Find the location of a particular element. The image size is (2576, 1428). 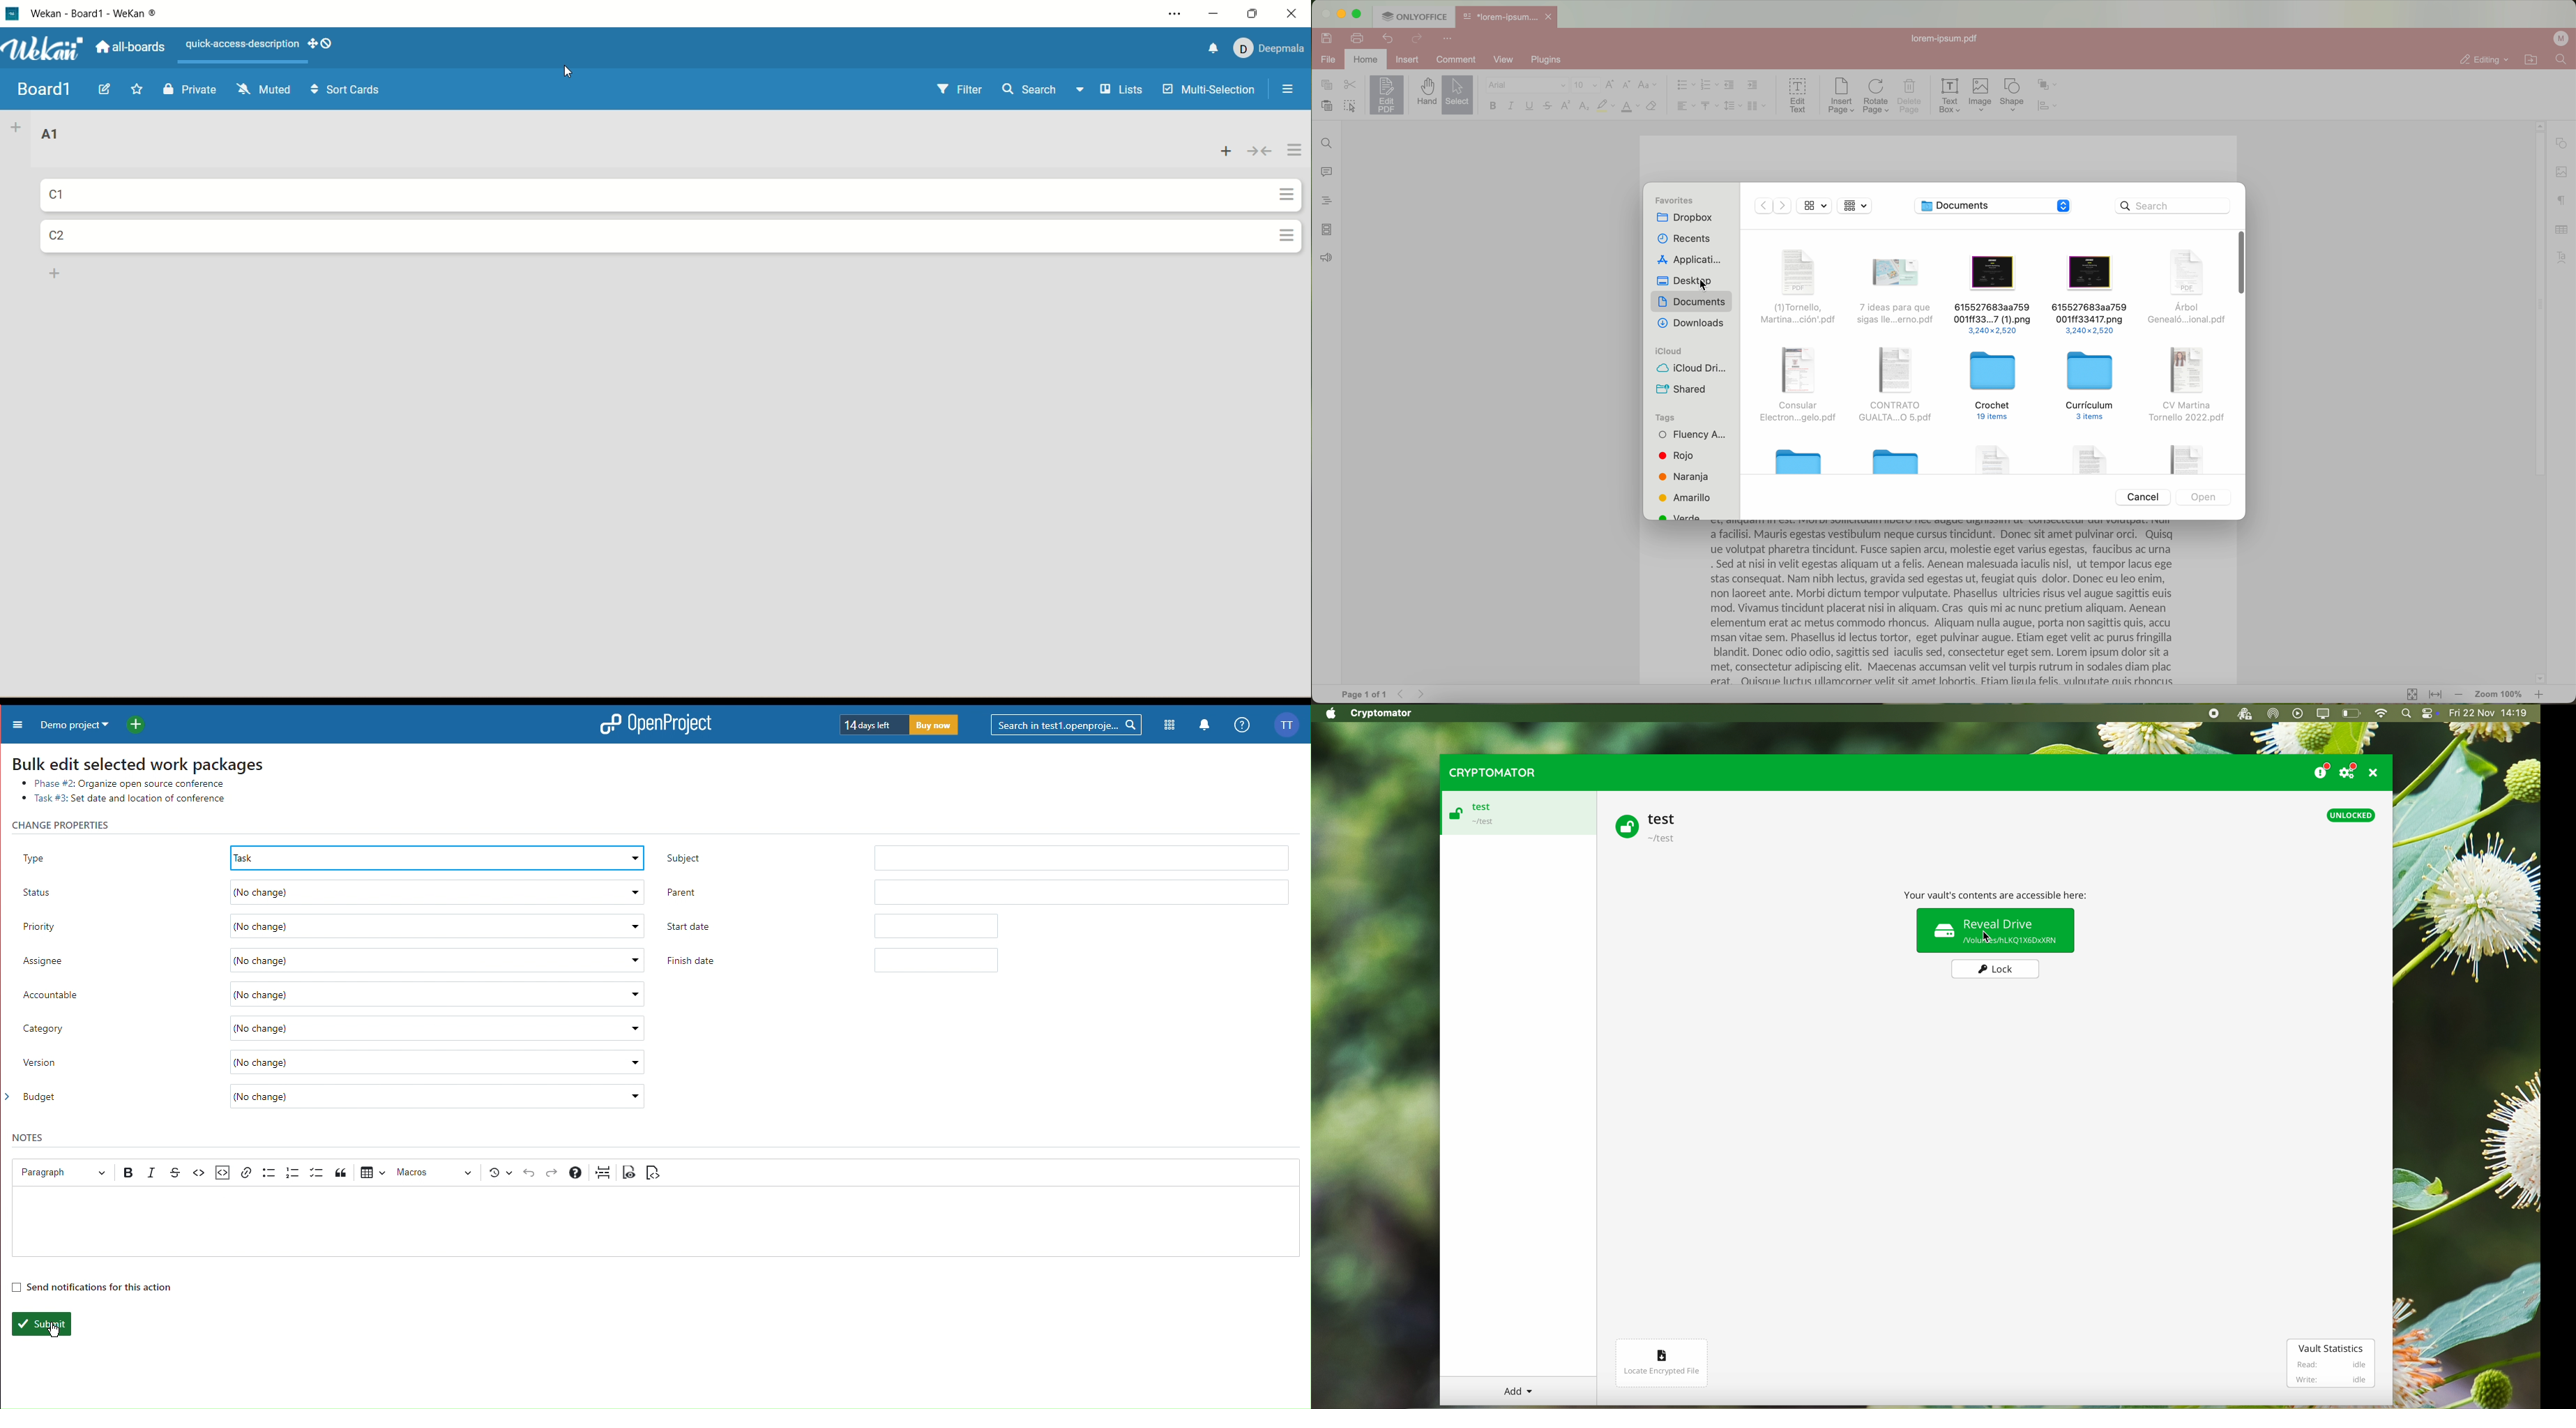

Cursor  is located at coordinates (52, 1331).